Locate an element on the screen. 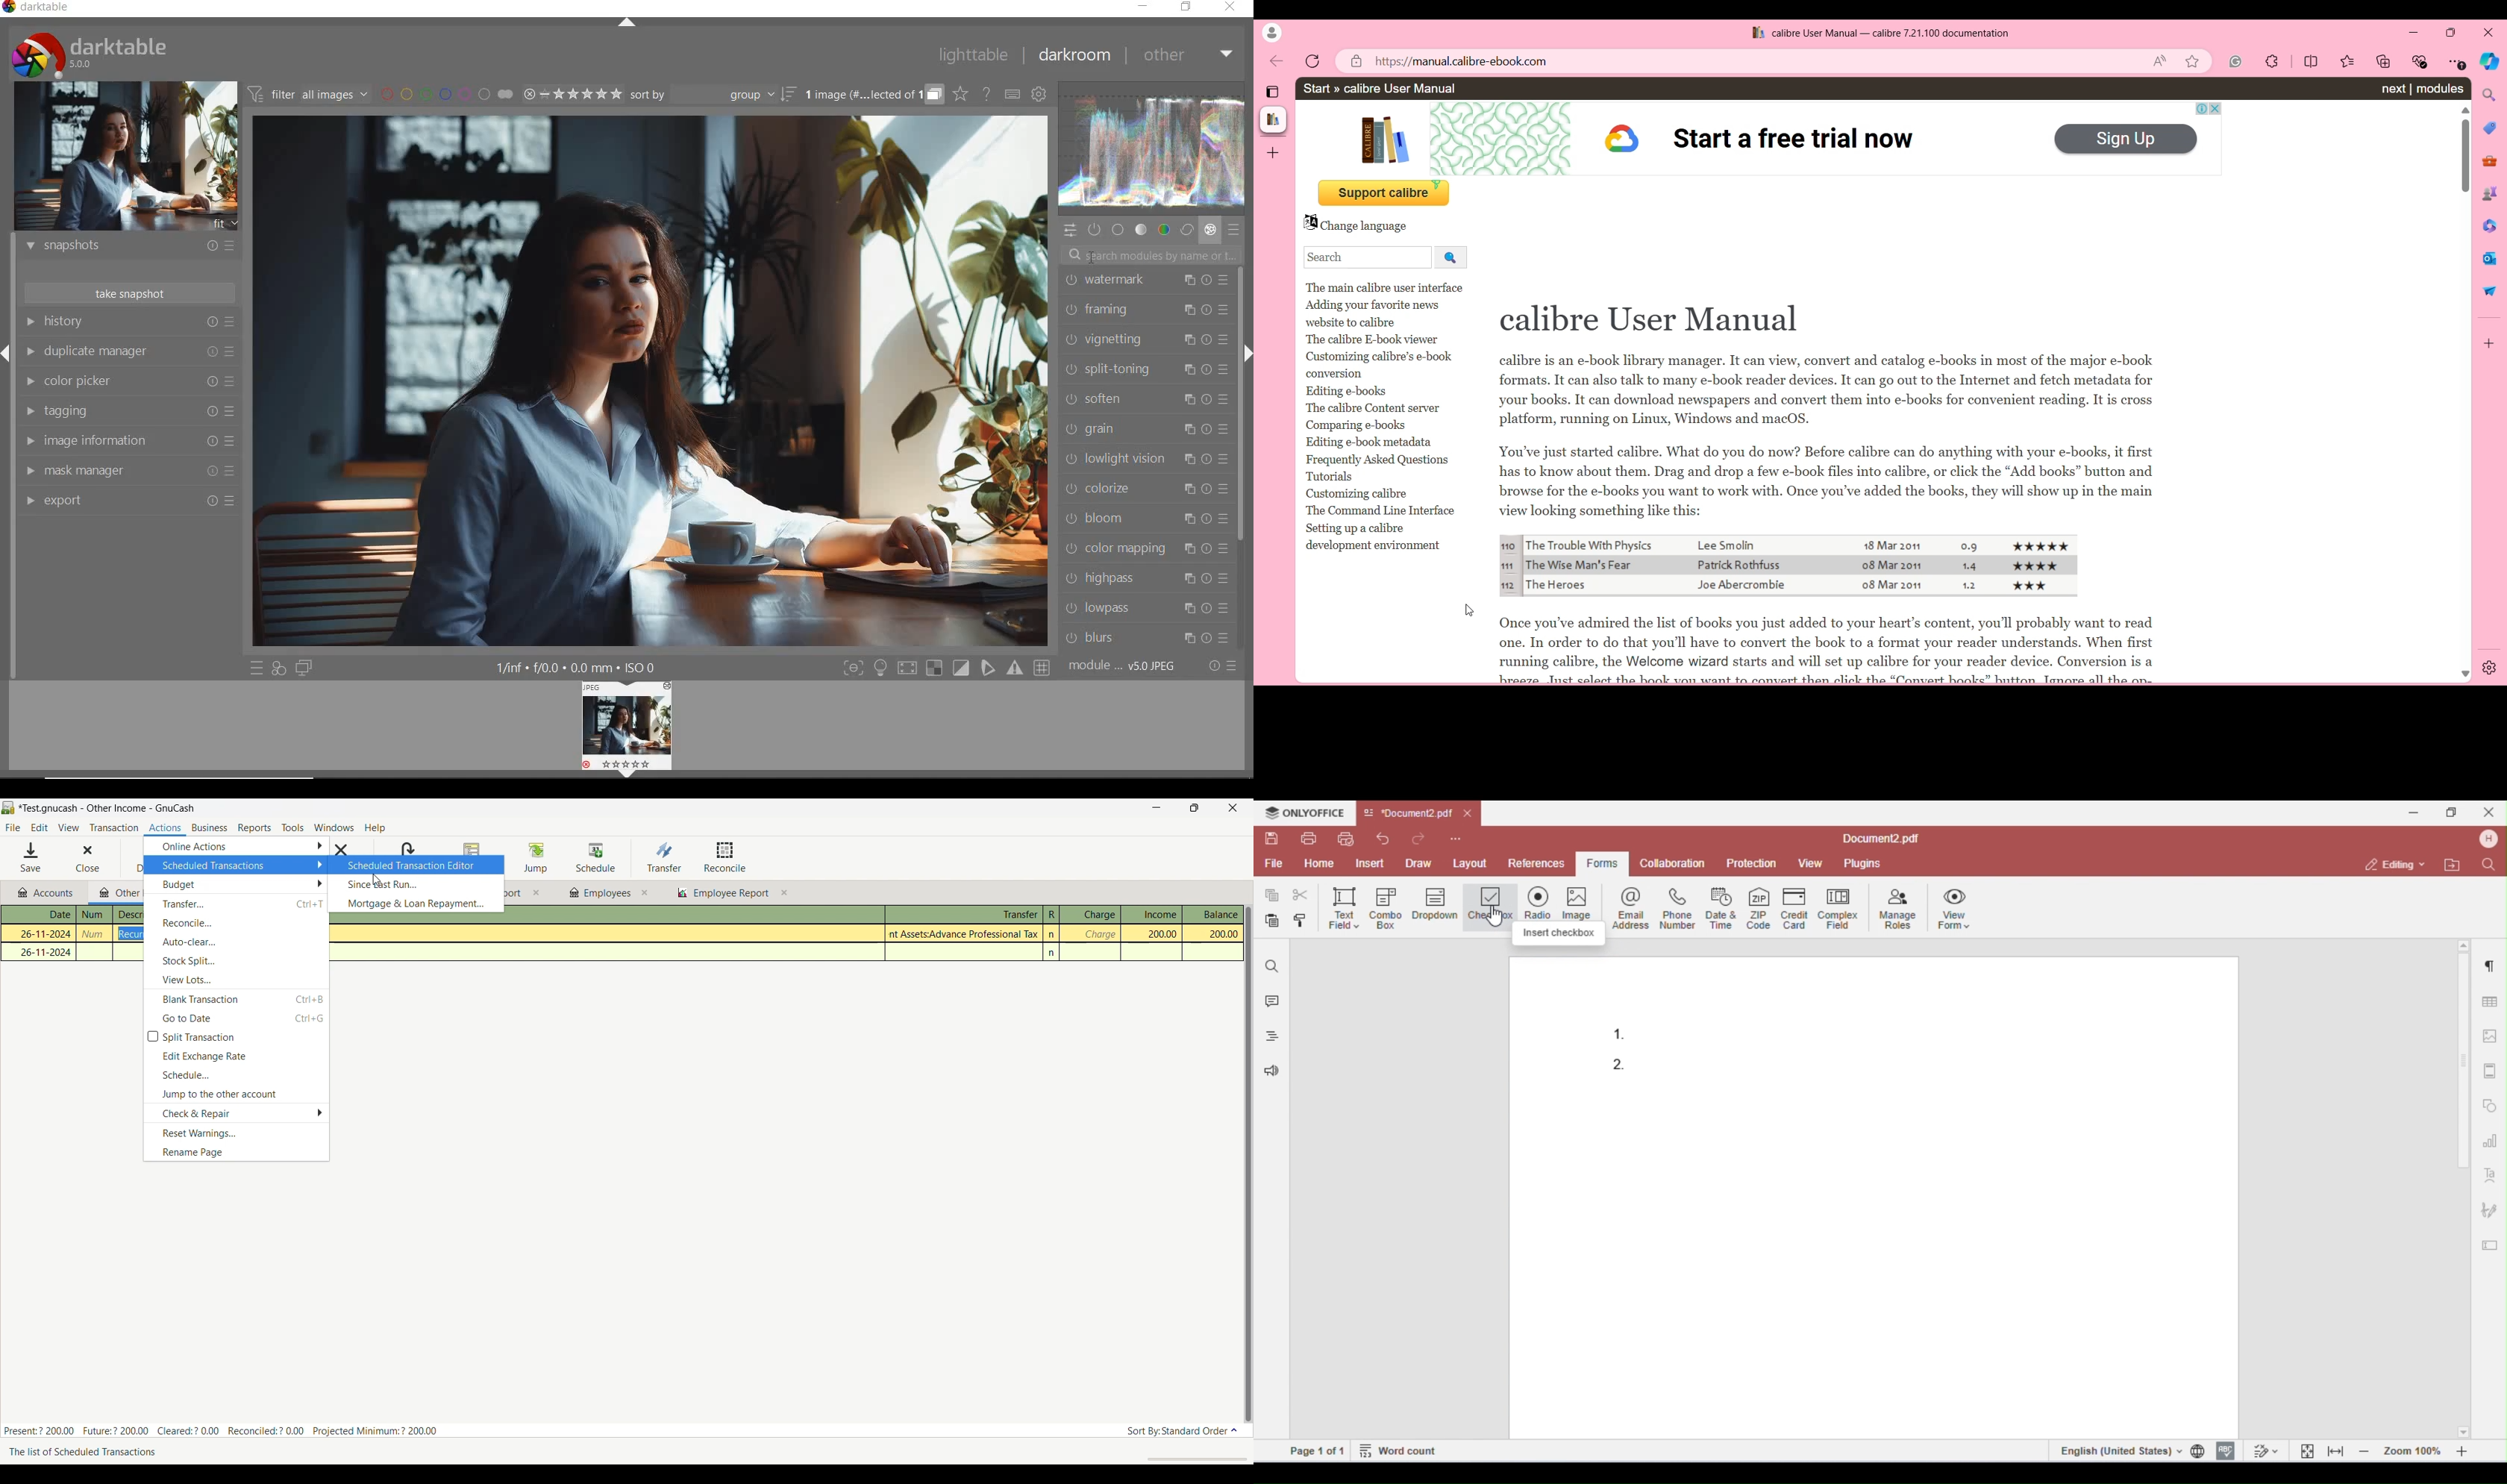 Image resolution: width=2520 pixels, height=1484 pixels. Add tab is located at coordinates (1274, 152).